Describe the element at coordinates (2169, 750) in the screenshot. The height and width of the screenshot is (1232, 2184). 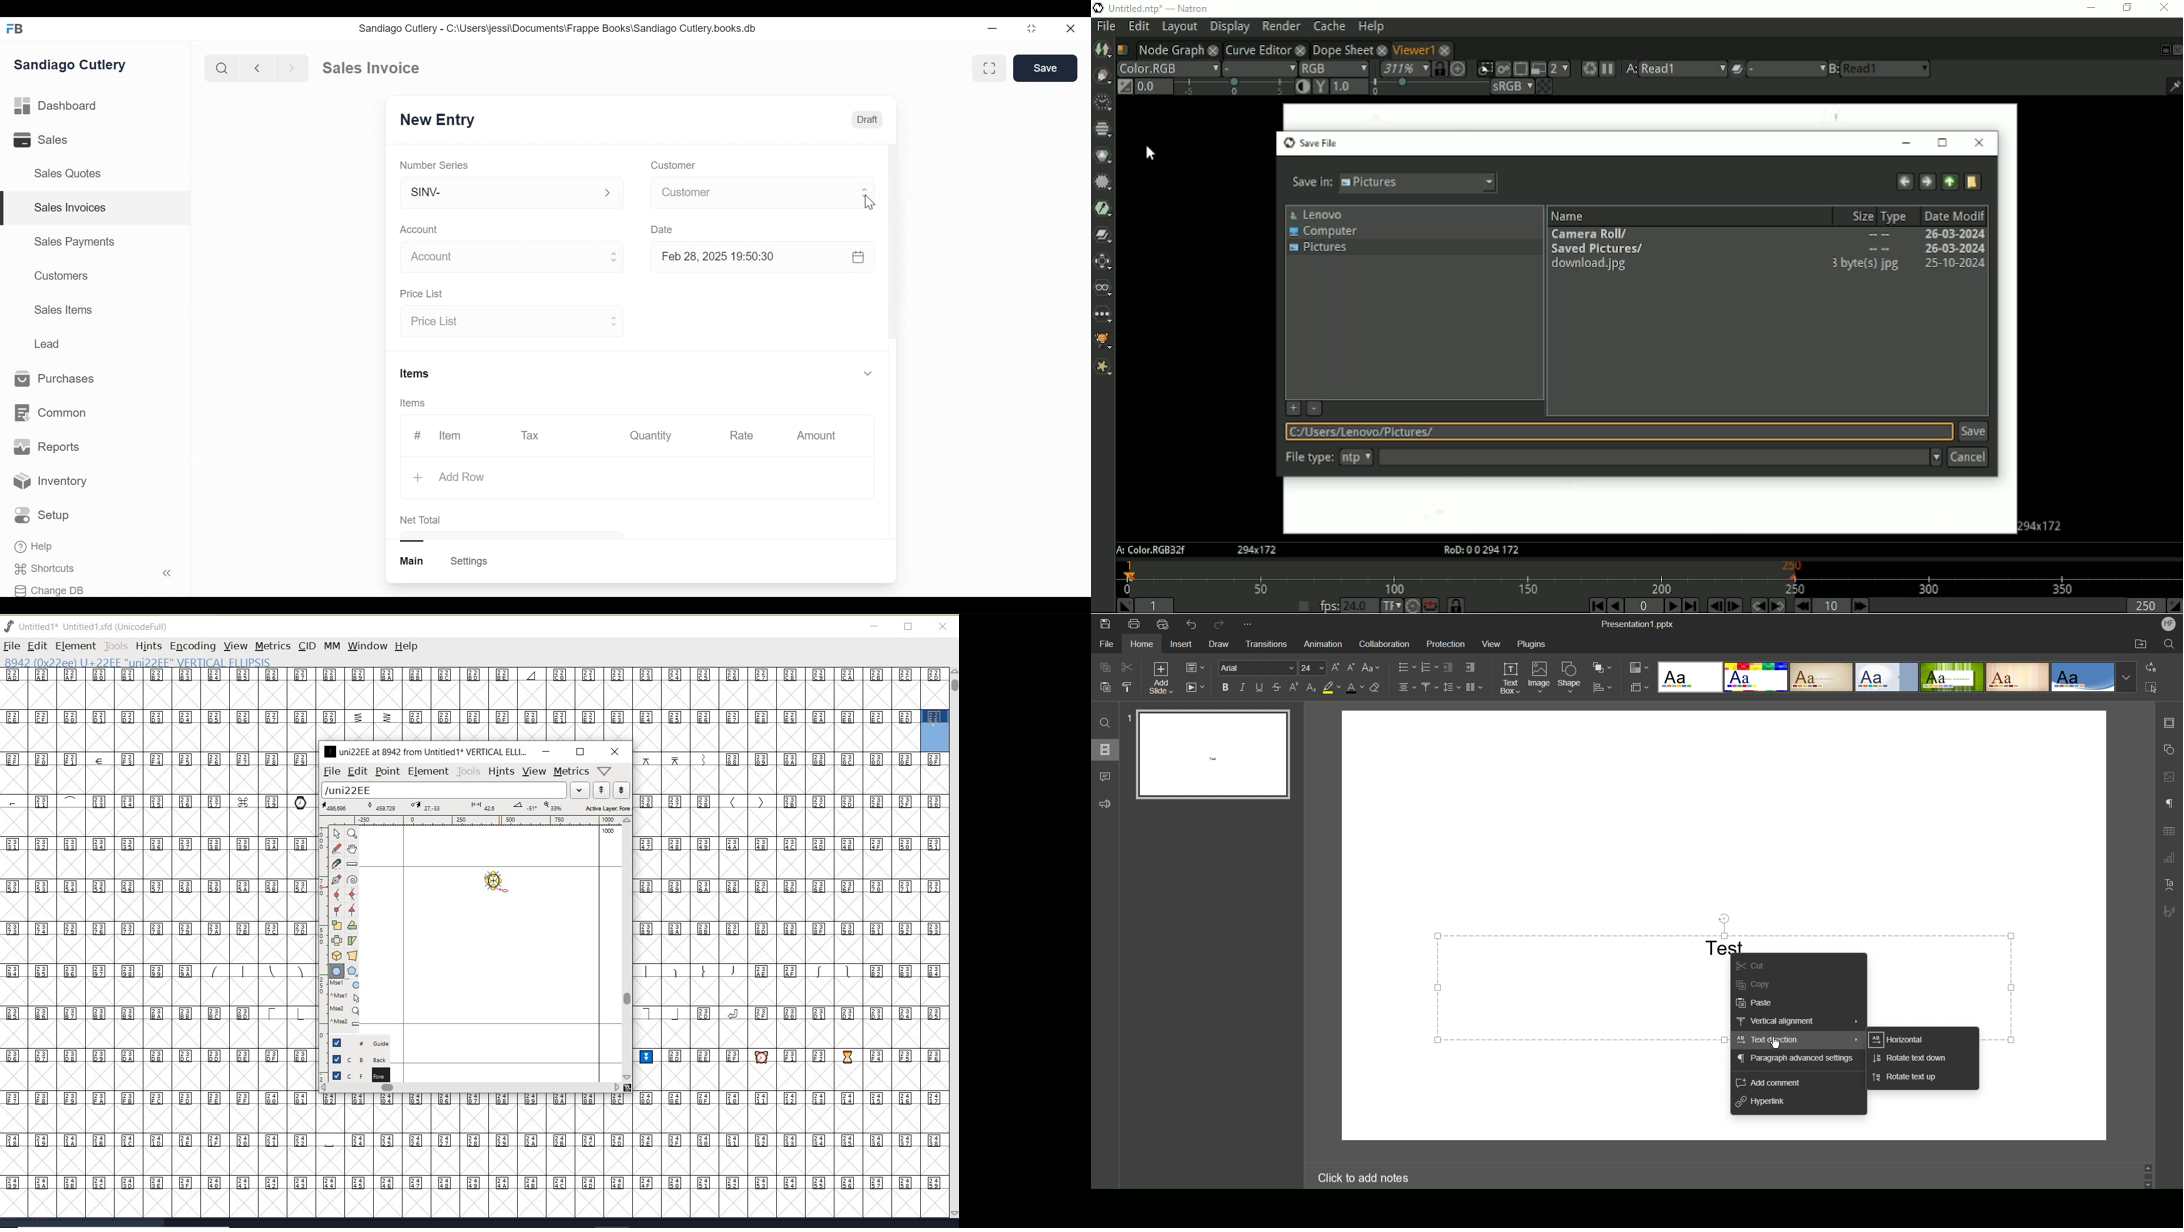
I see `Shape Settings` at that location.